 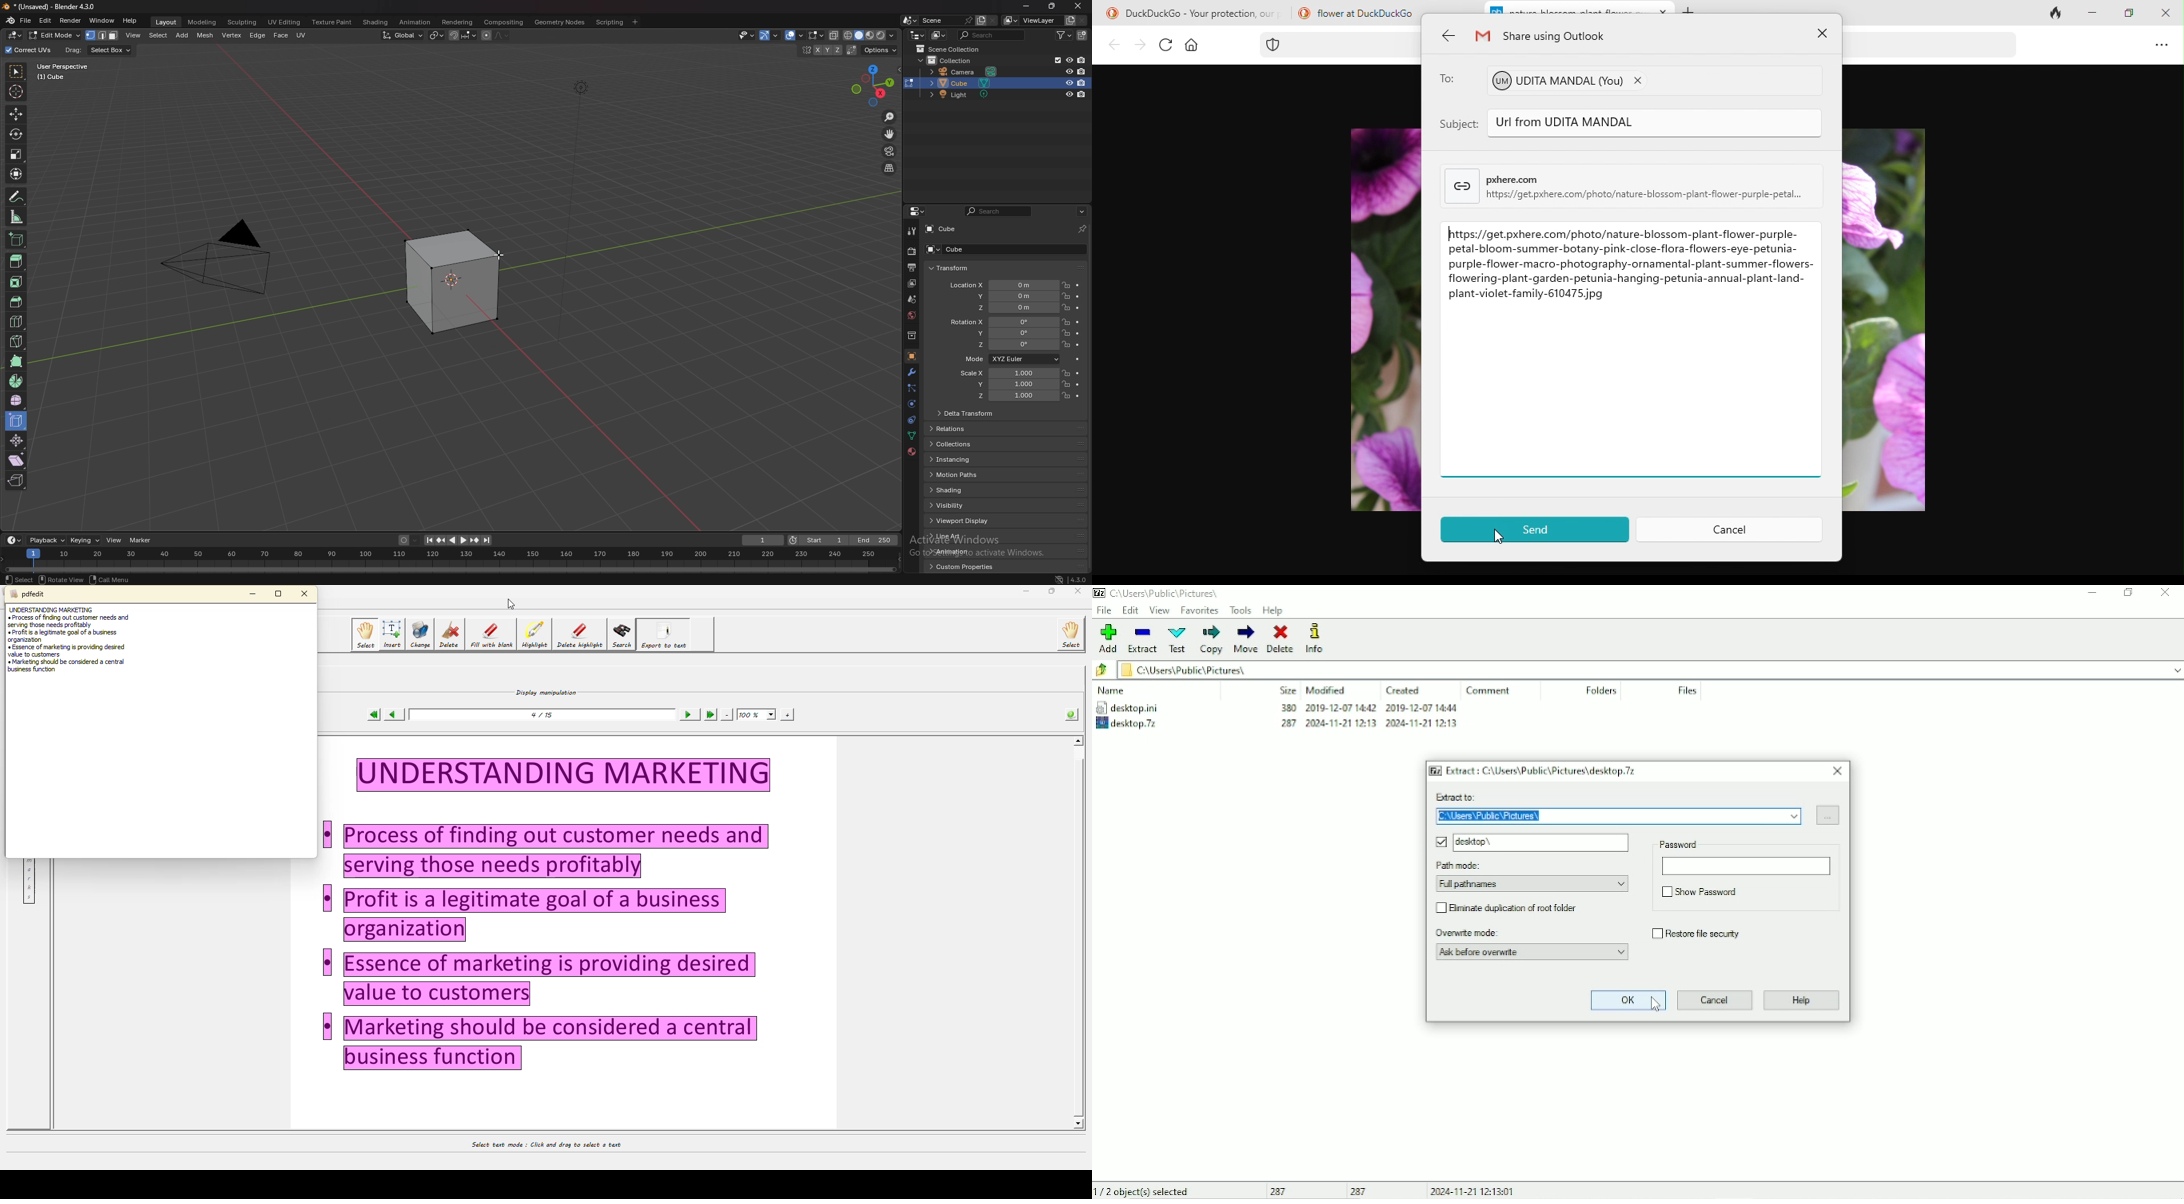 I want to click on minimize, so click(x=1026, y=6).